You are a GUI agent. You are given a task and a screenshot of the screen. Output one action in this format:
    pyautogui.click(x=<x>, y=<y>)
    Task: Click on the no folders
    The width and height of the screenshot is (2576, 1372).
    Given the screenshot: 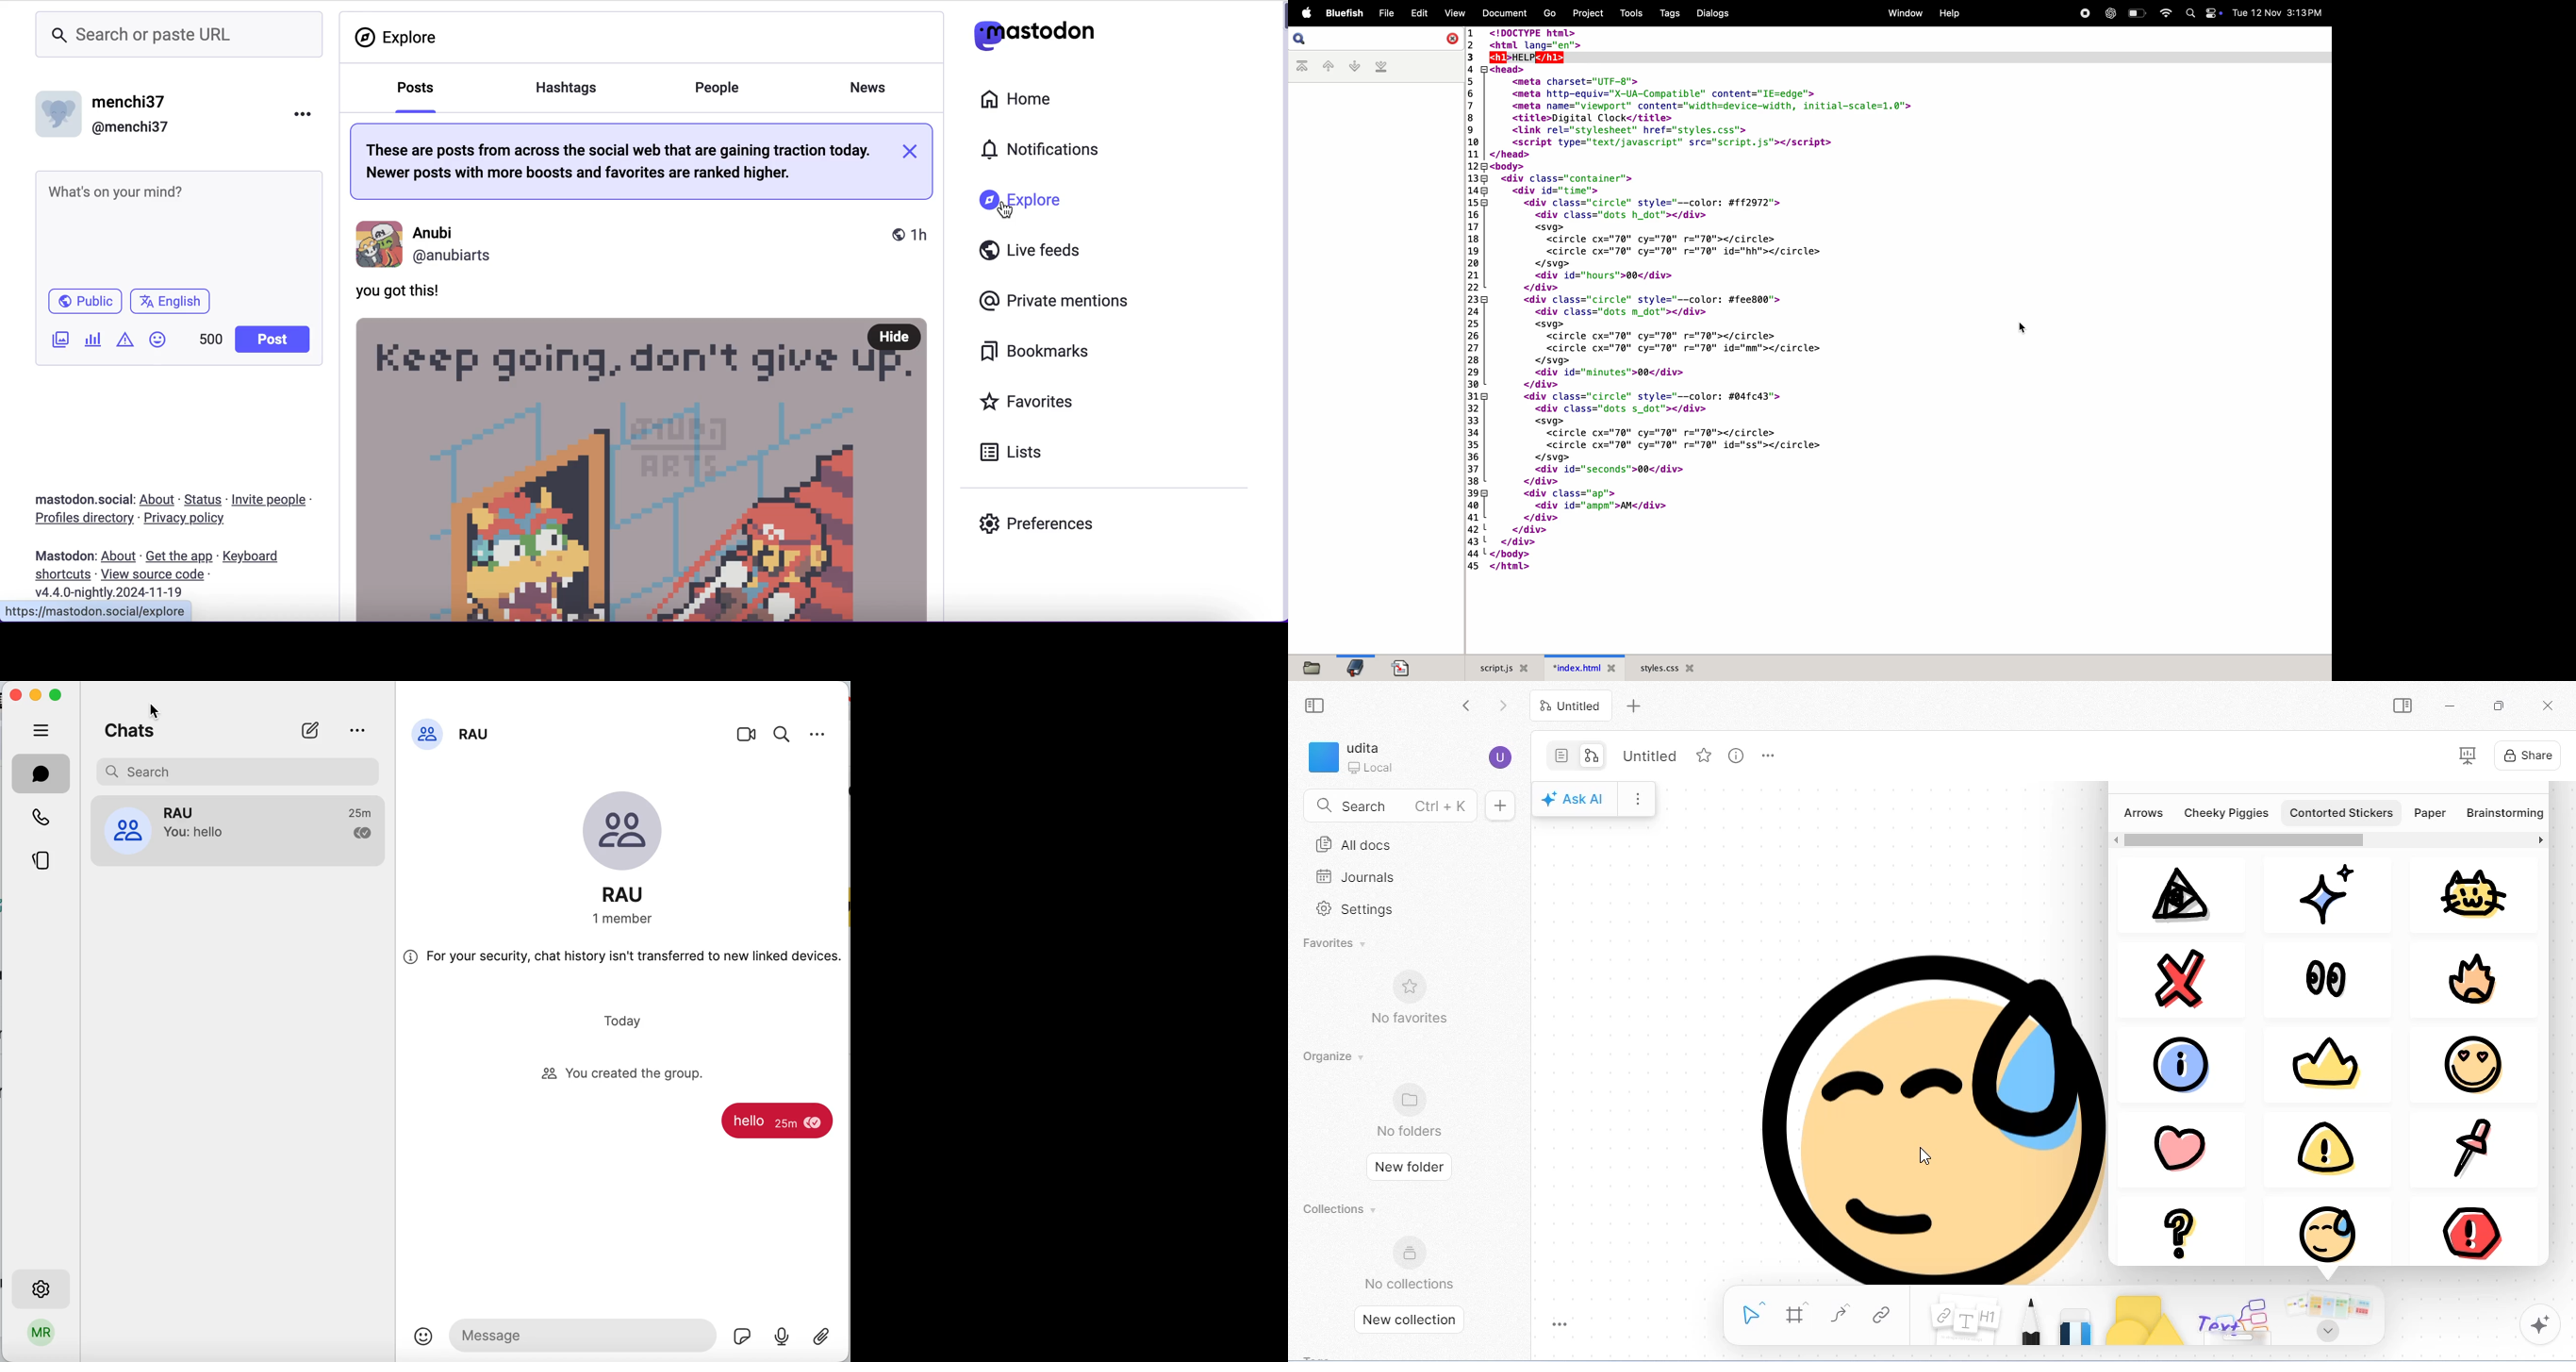 What is the action you would take?
    pyautogui.click(x=1412, y=1110)
    